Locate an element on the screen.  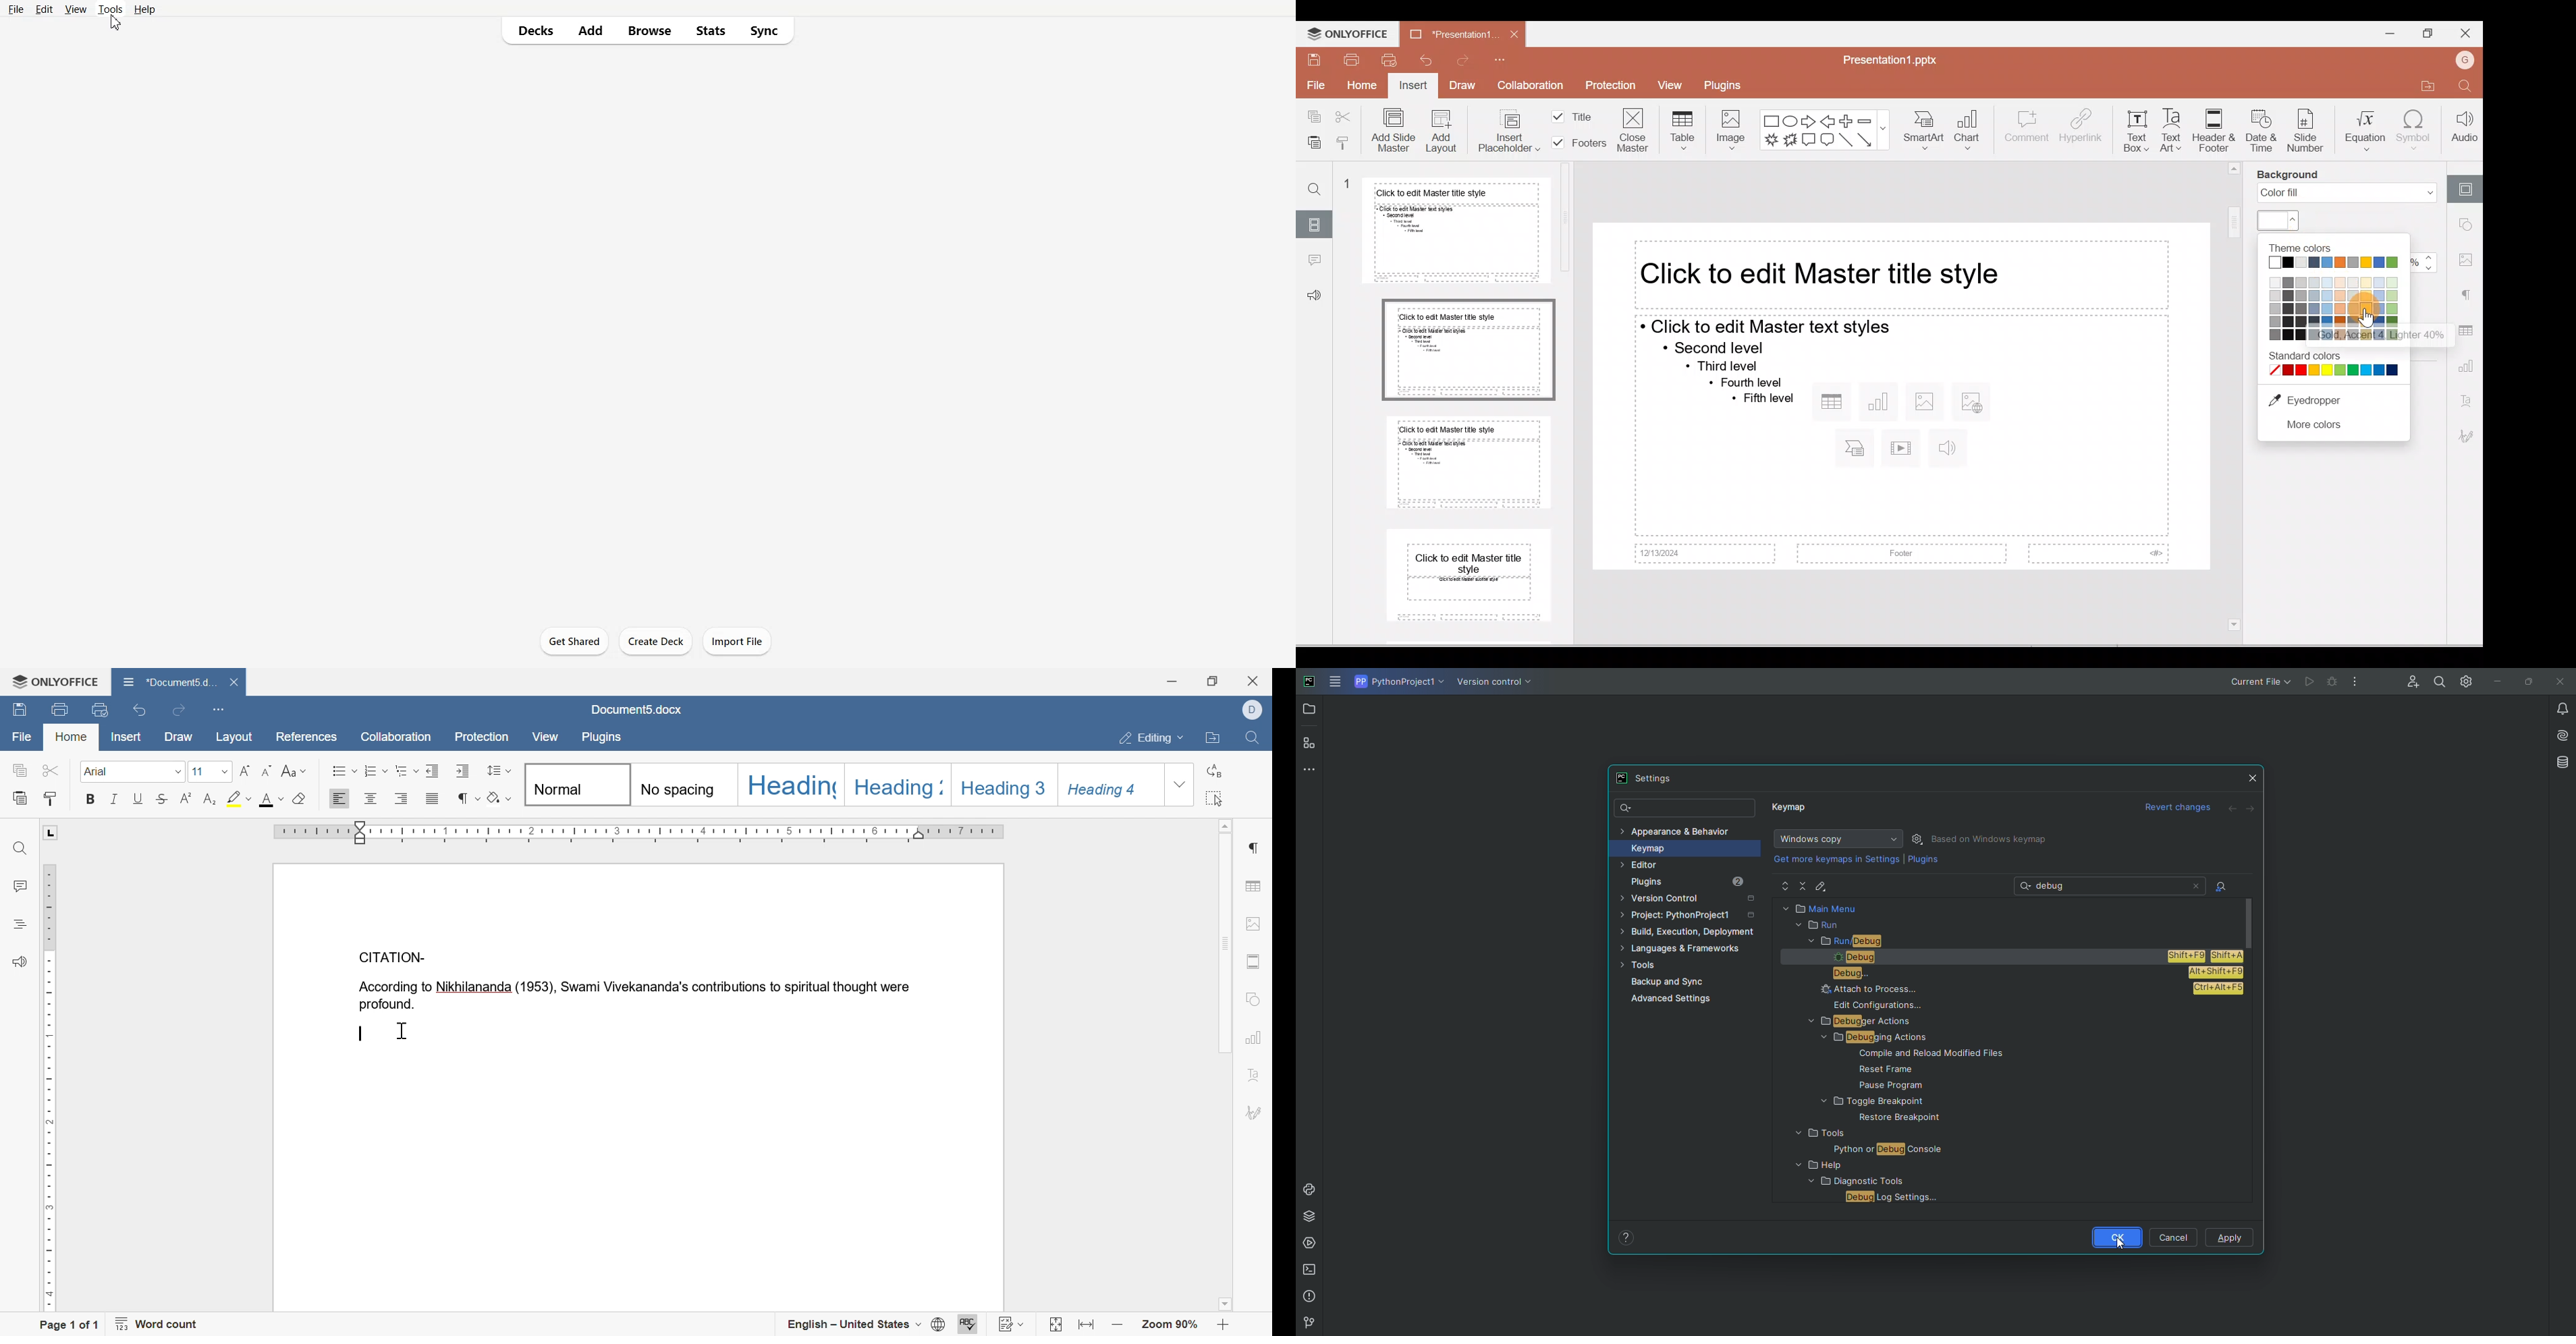
spell checking is located at coordinates (970, 1325).